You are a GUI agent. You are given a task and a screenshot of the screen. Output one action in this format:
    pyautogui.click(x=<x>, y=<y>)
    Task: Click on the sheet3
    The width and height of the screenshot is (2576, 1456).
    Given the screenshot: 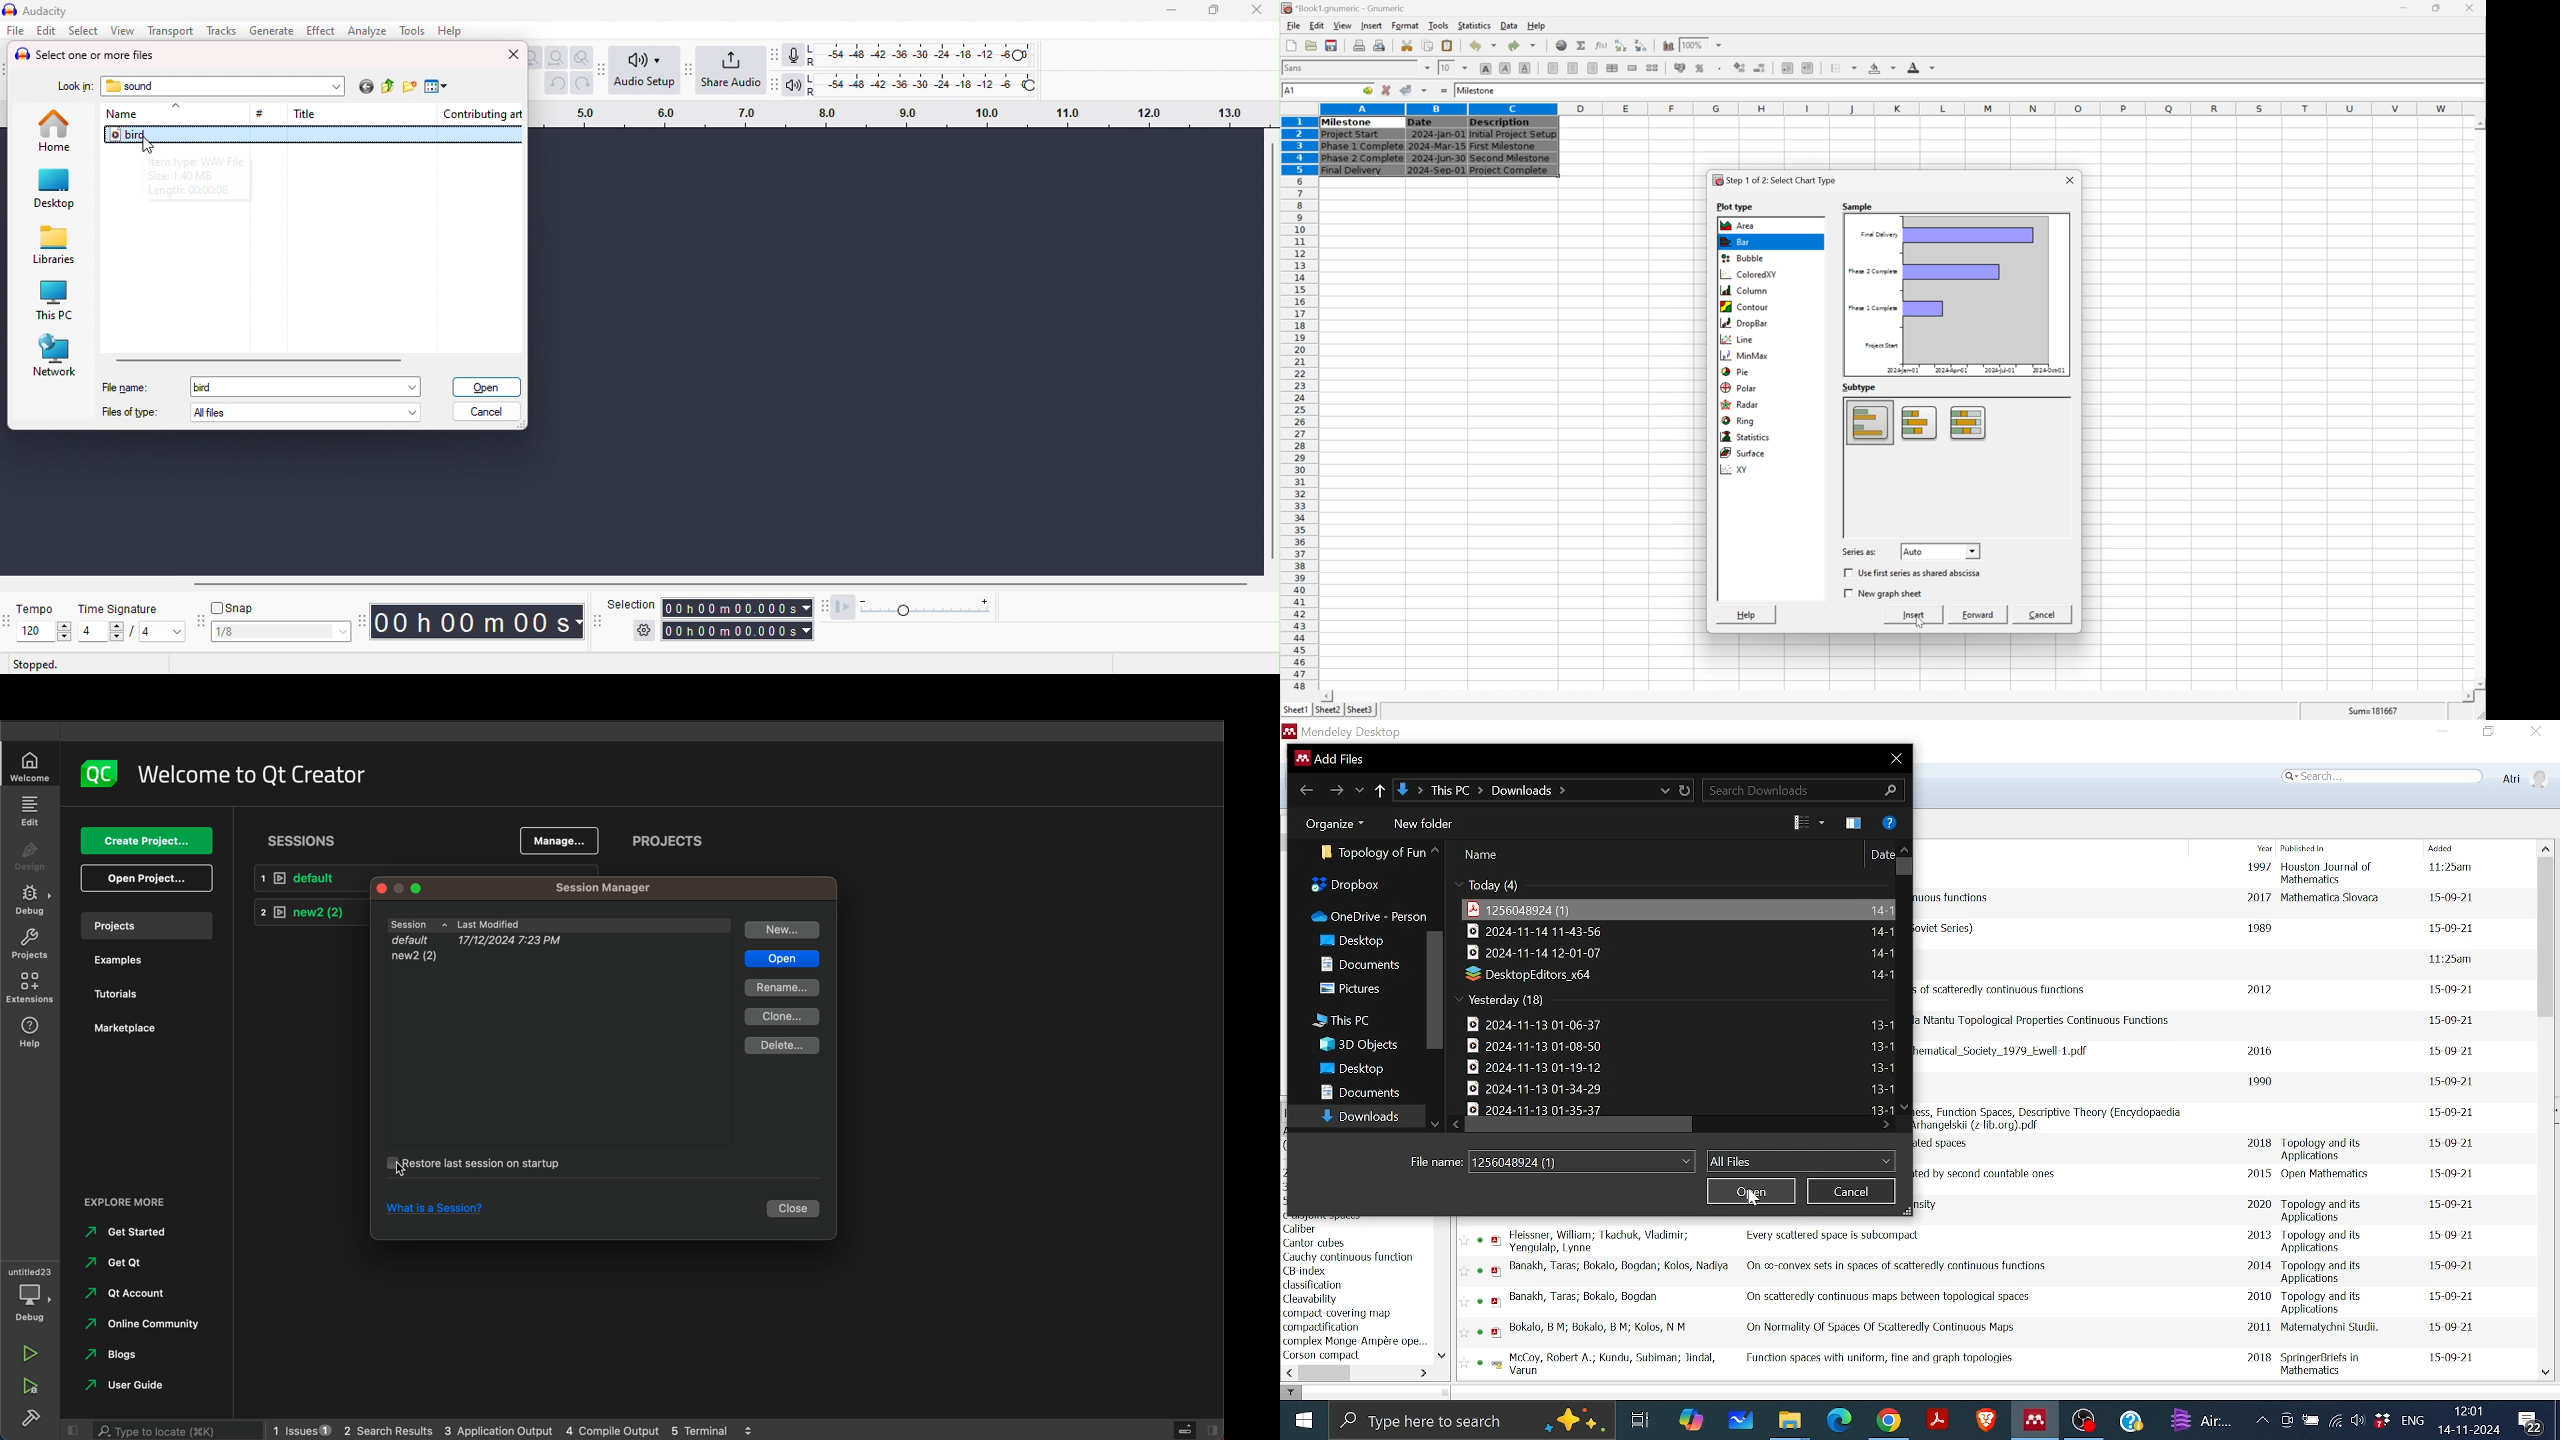 What is the action you would take?
    pyautogui.click(x=1360, y=712)
    